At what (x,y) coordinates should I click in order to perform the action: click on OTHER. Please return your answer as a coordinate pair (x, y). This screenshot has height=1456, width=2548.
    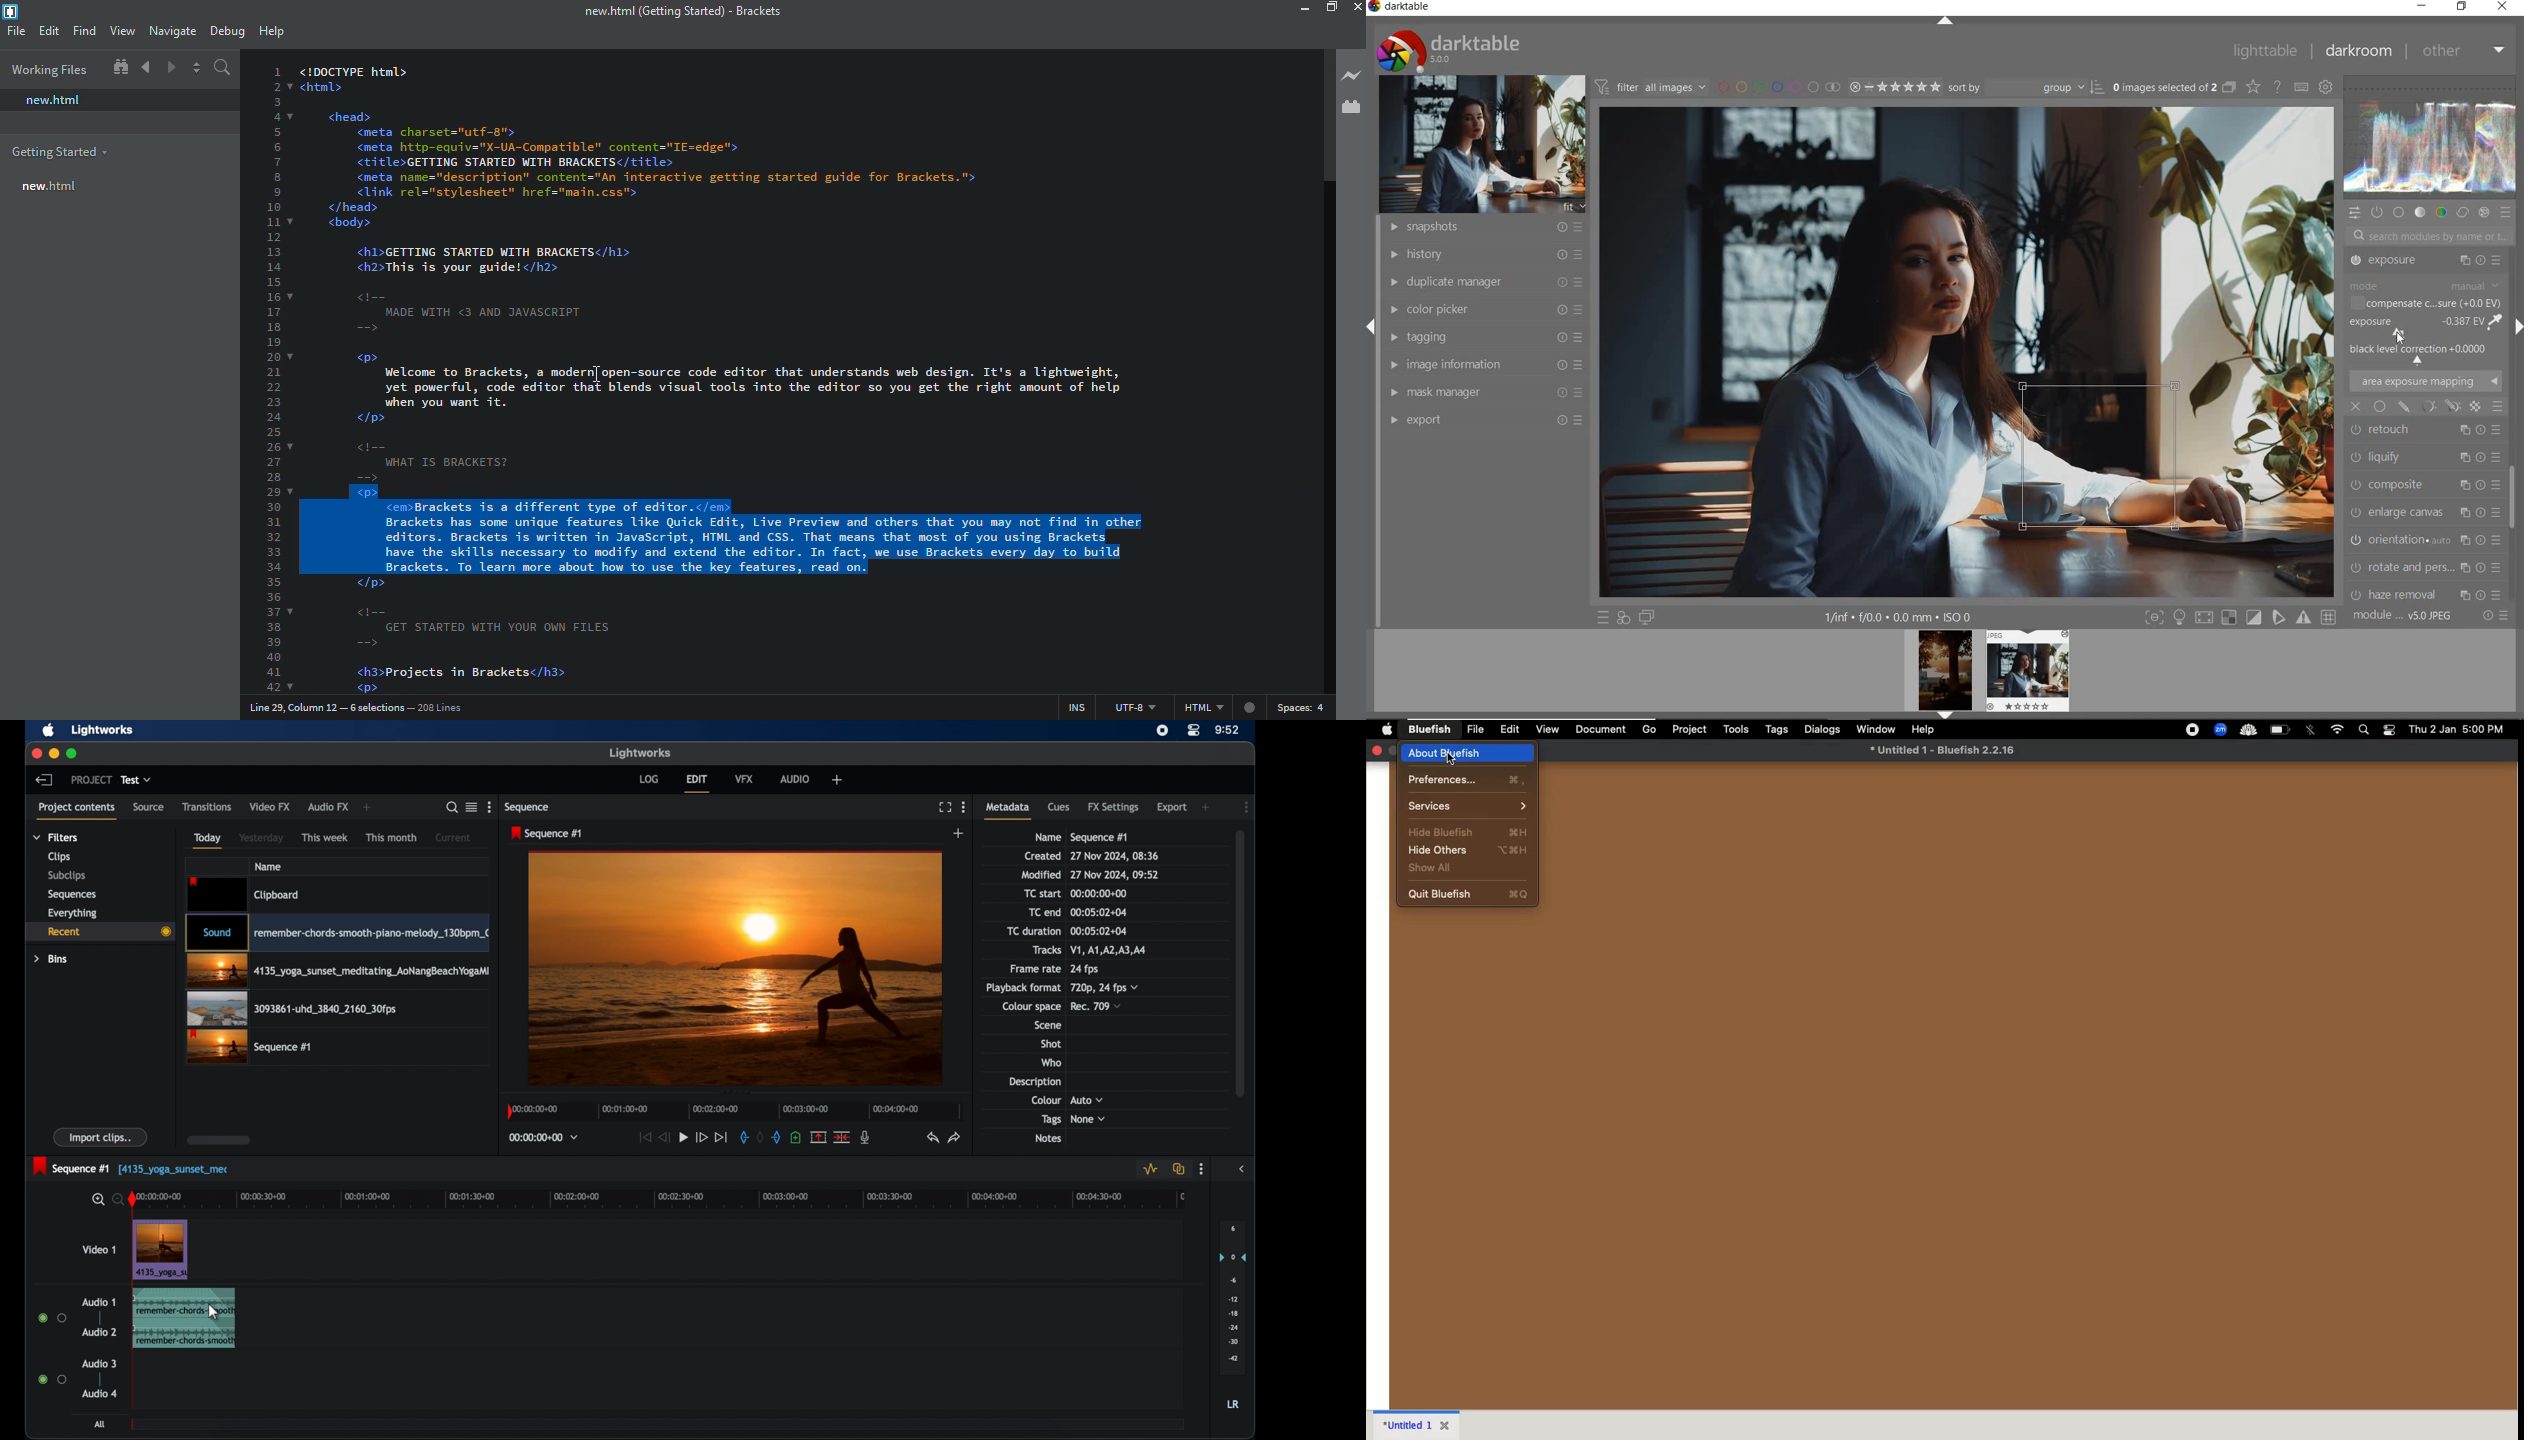
    Looking at the image, I should click on (2465, 53).